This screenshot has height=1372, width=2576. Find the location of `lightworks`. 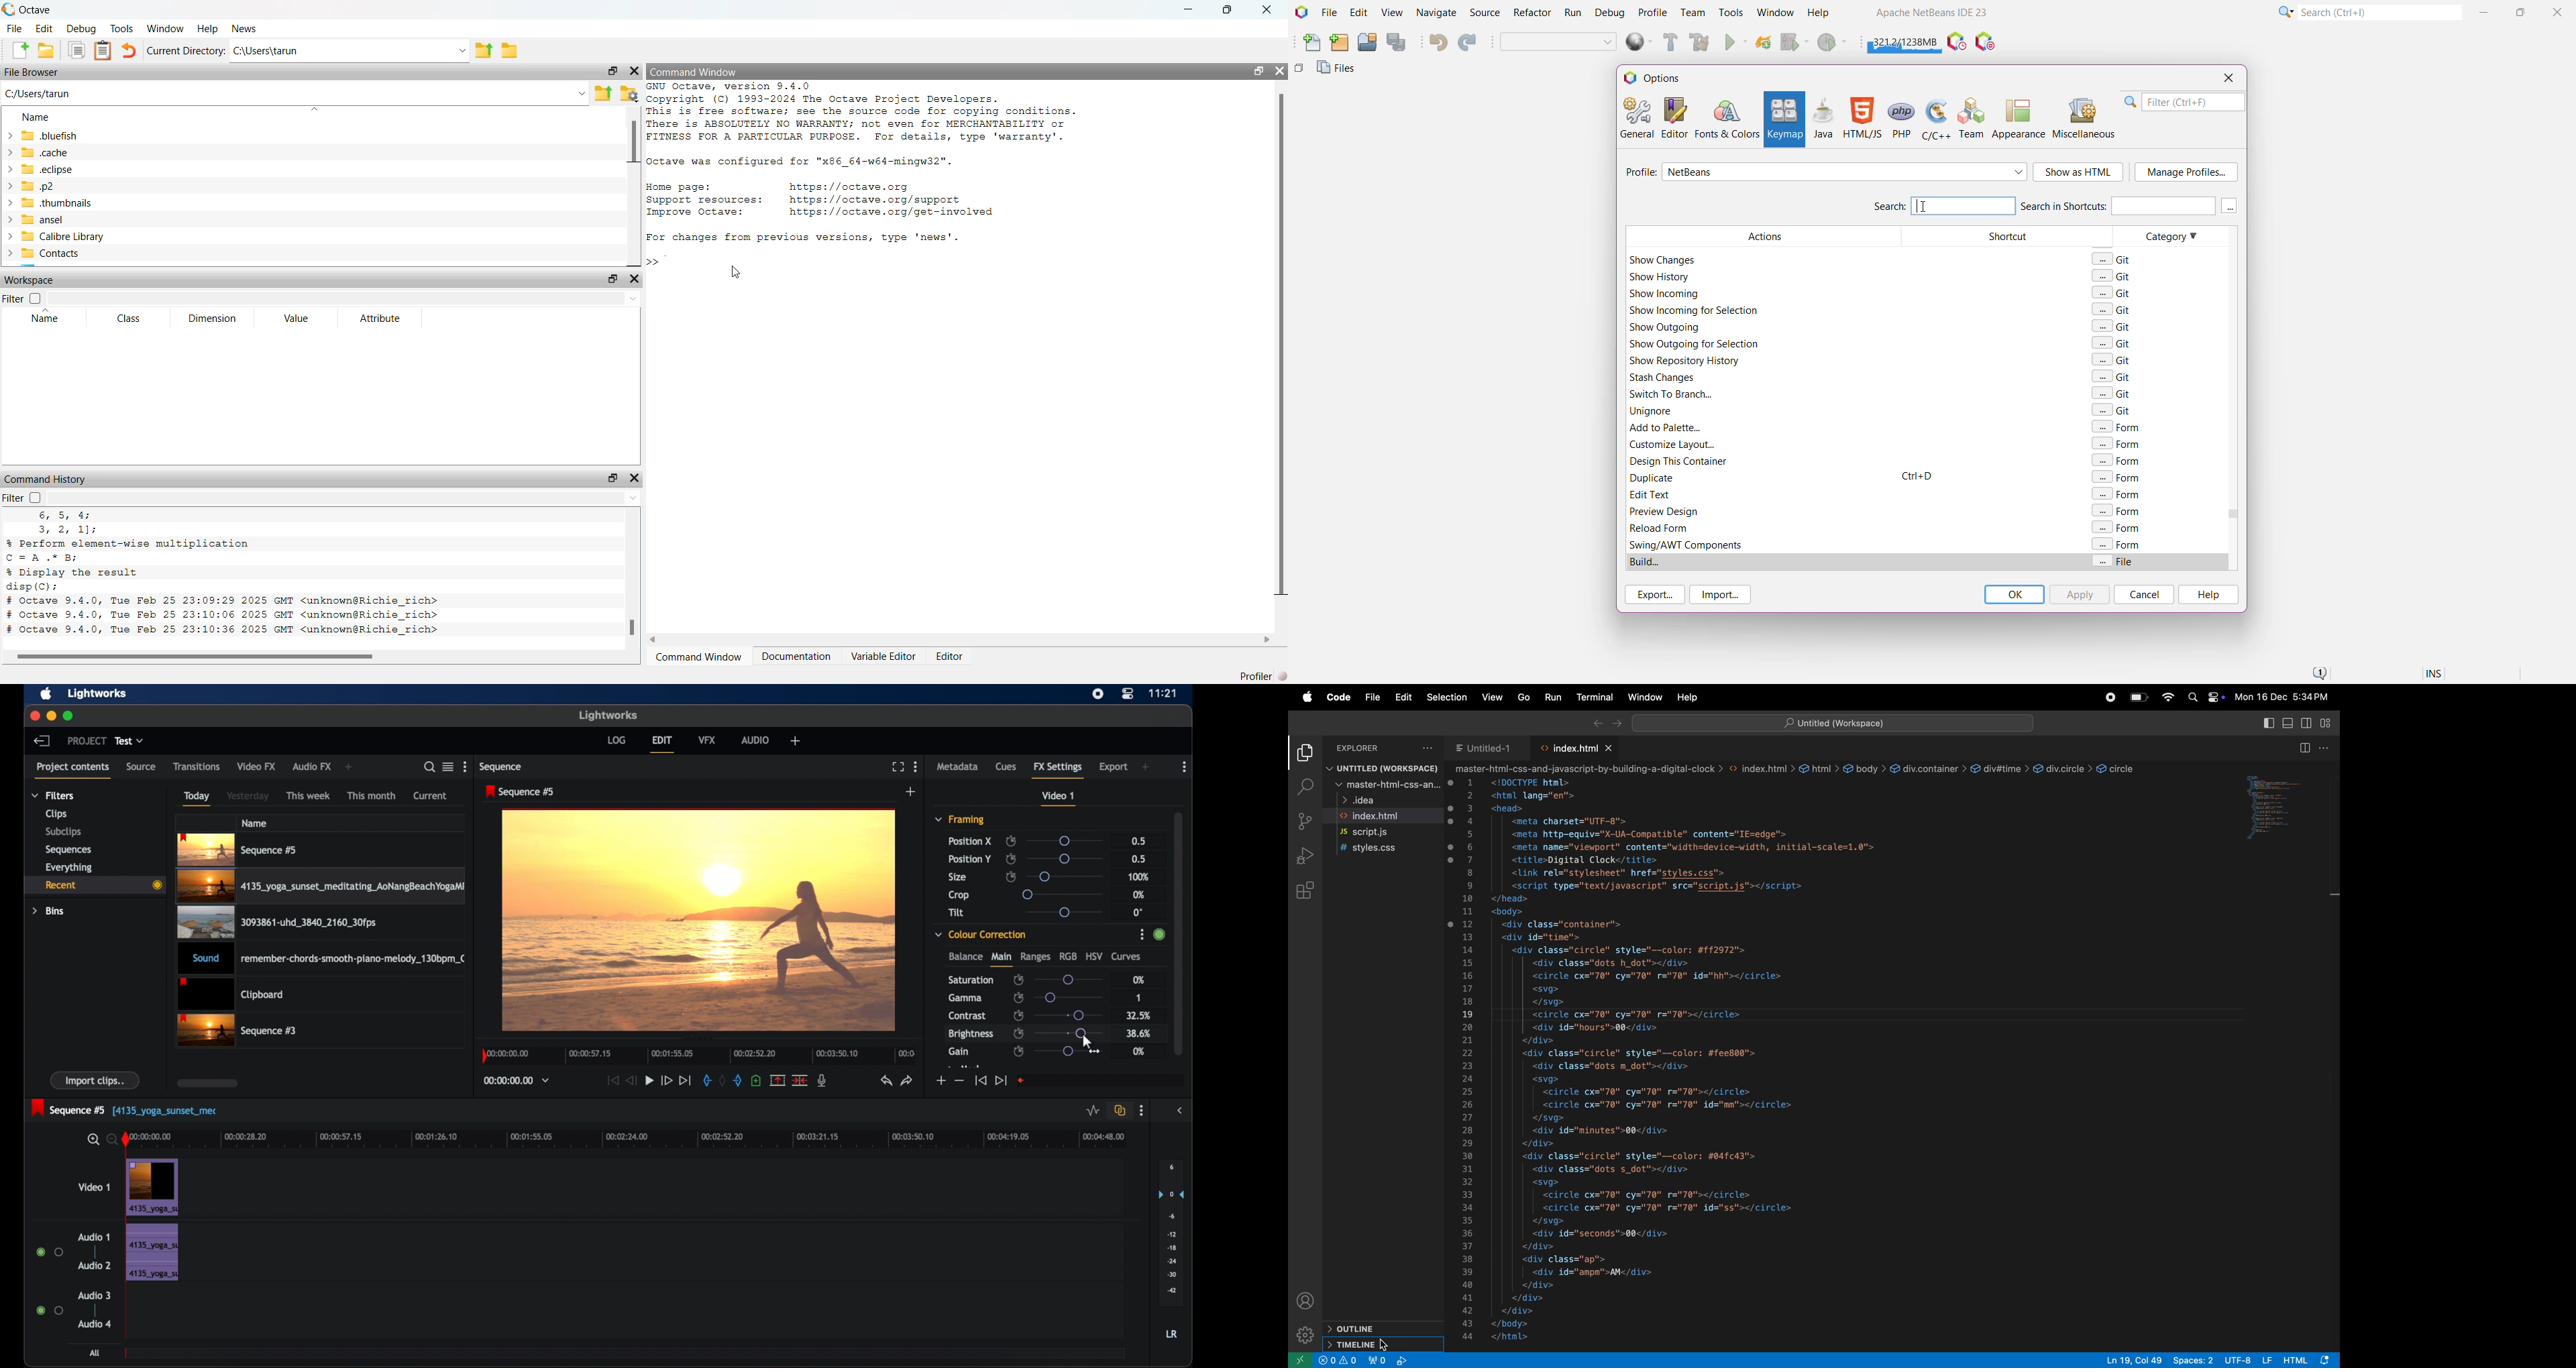

lightworks is located at coordinates (98, 693).